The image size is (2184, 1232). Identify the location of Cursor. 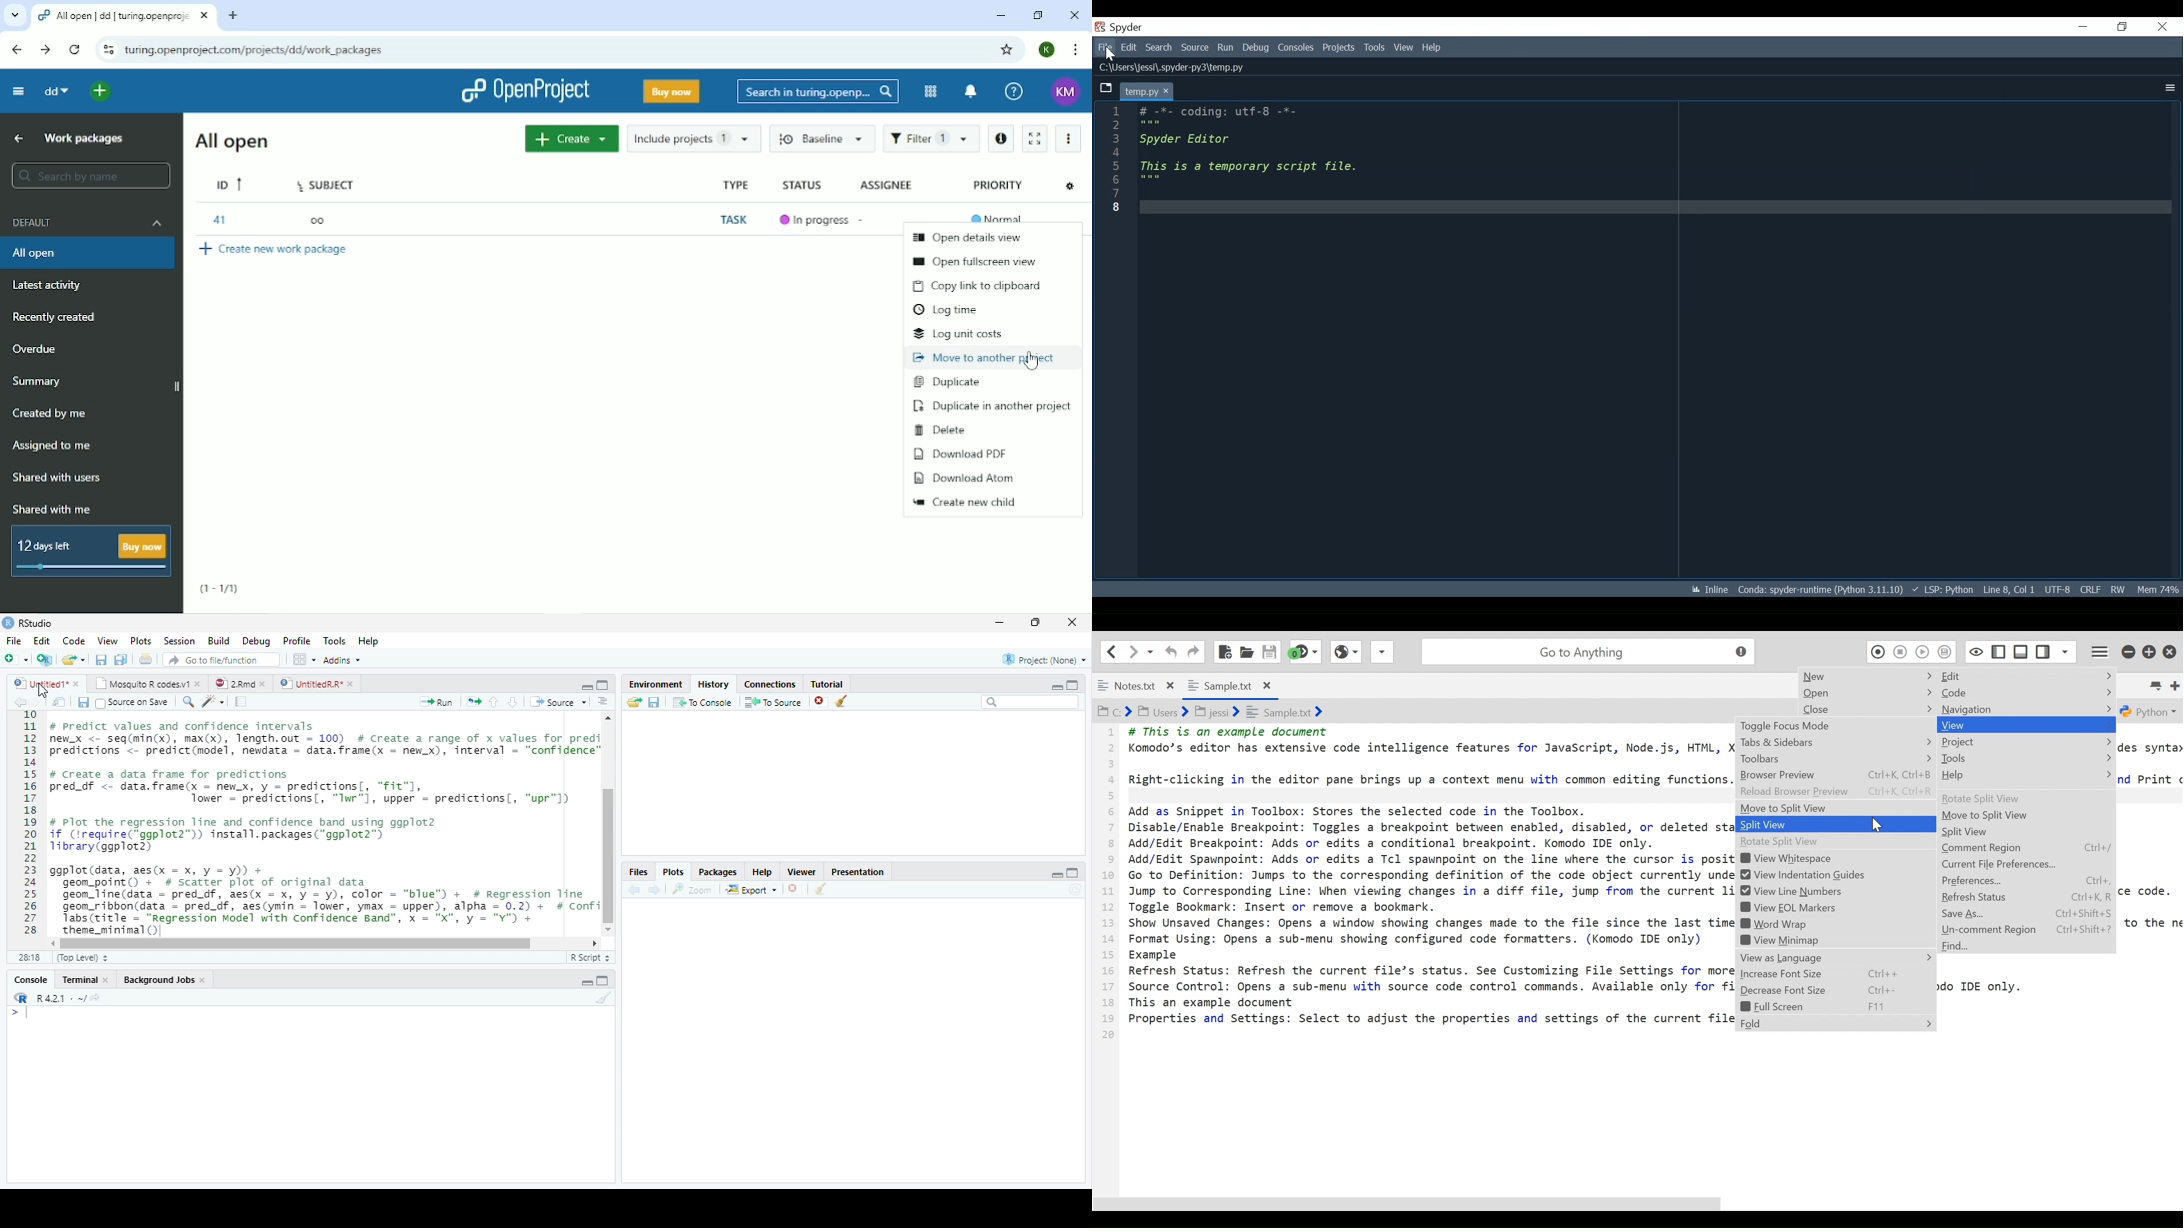
(30, 1012).